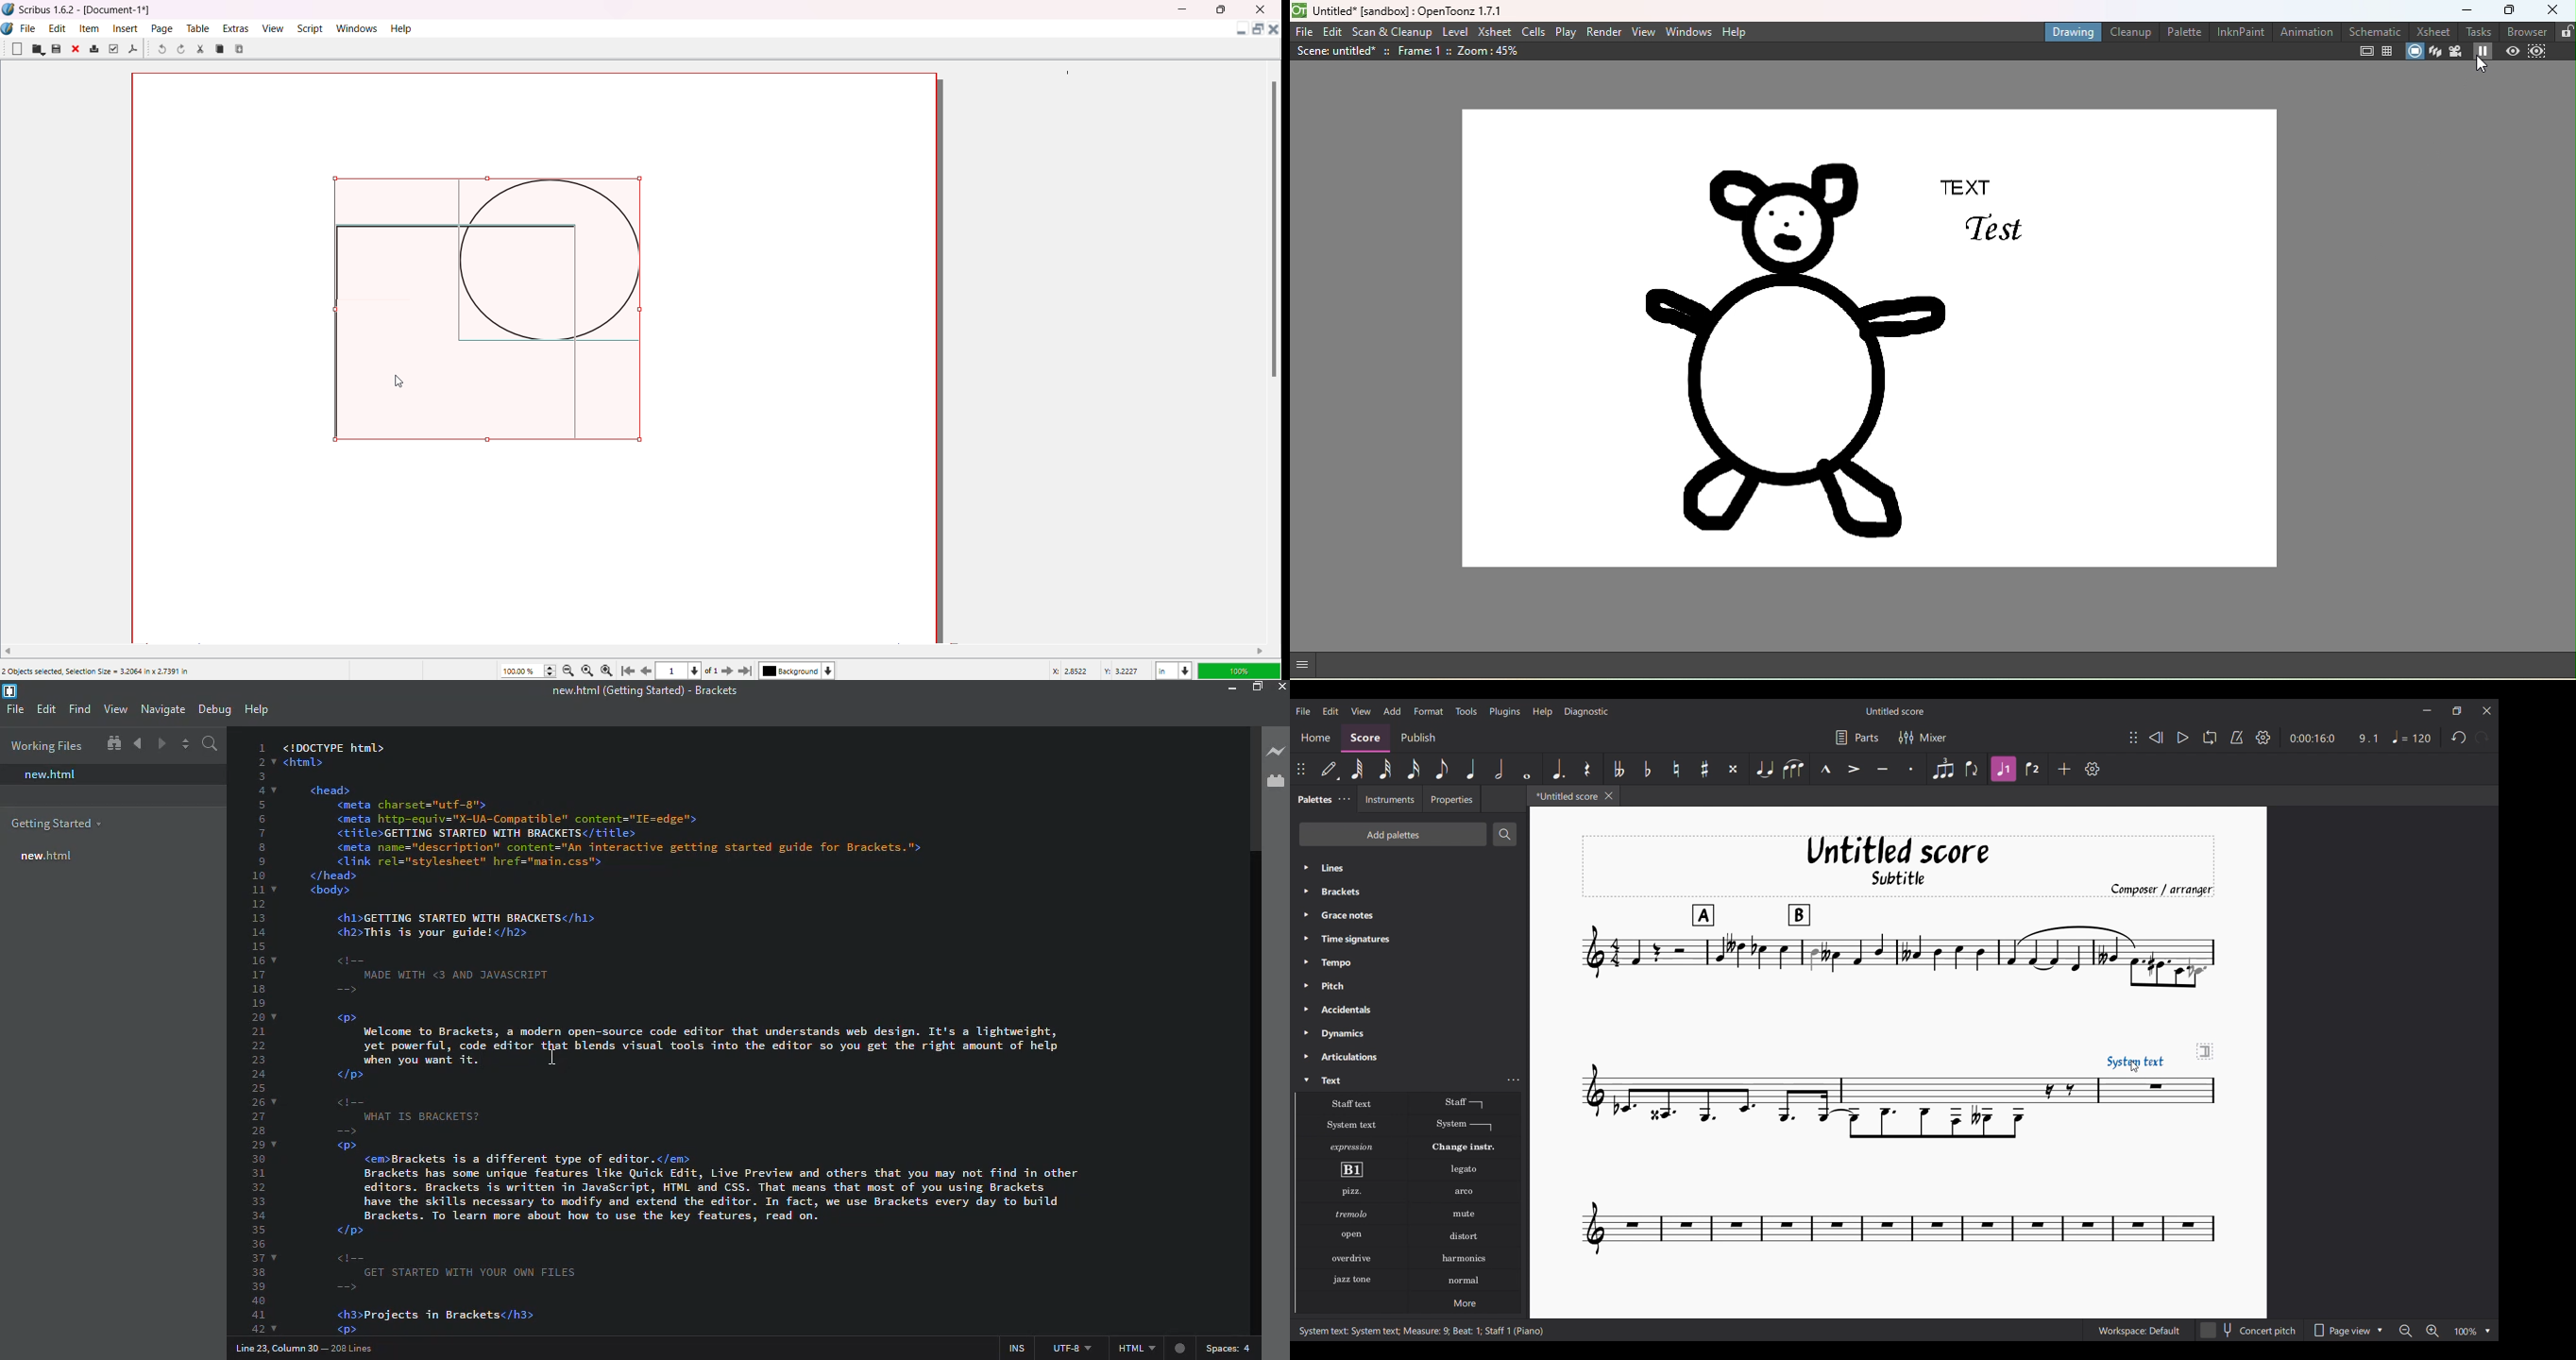  I want to click on brackets, so click(642, 689).